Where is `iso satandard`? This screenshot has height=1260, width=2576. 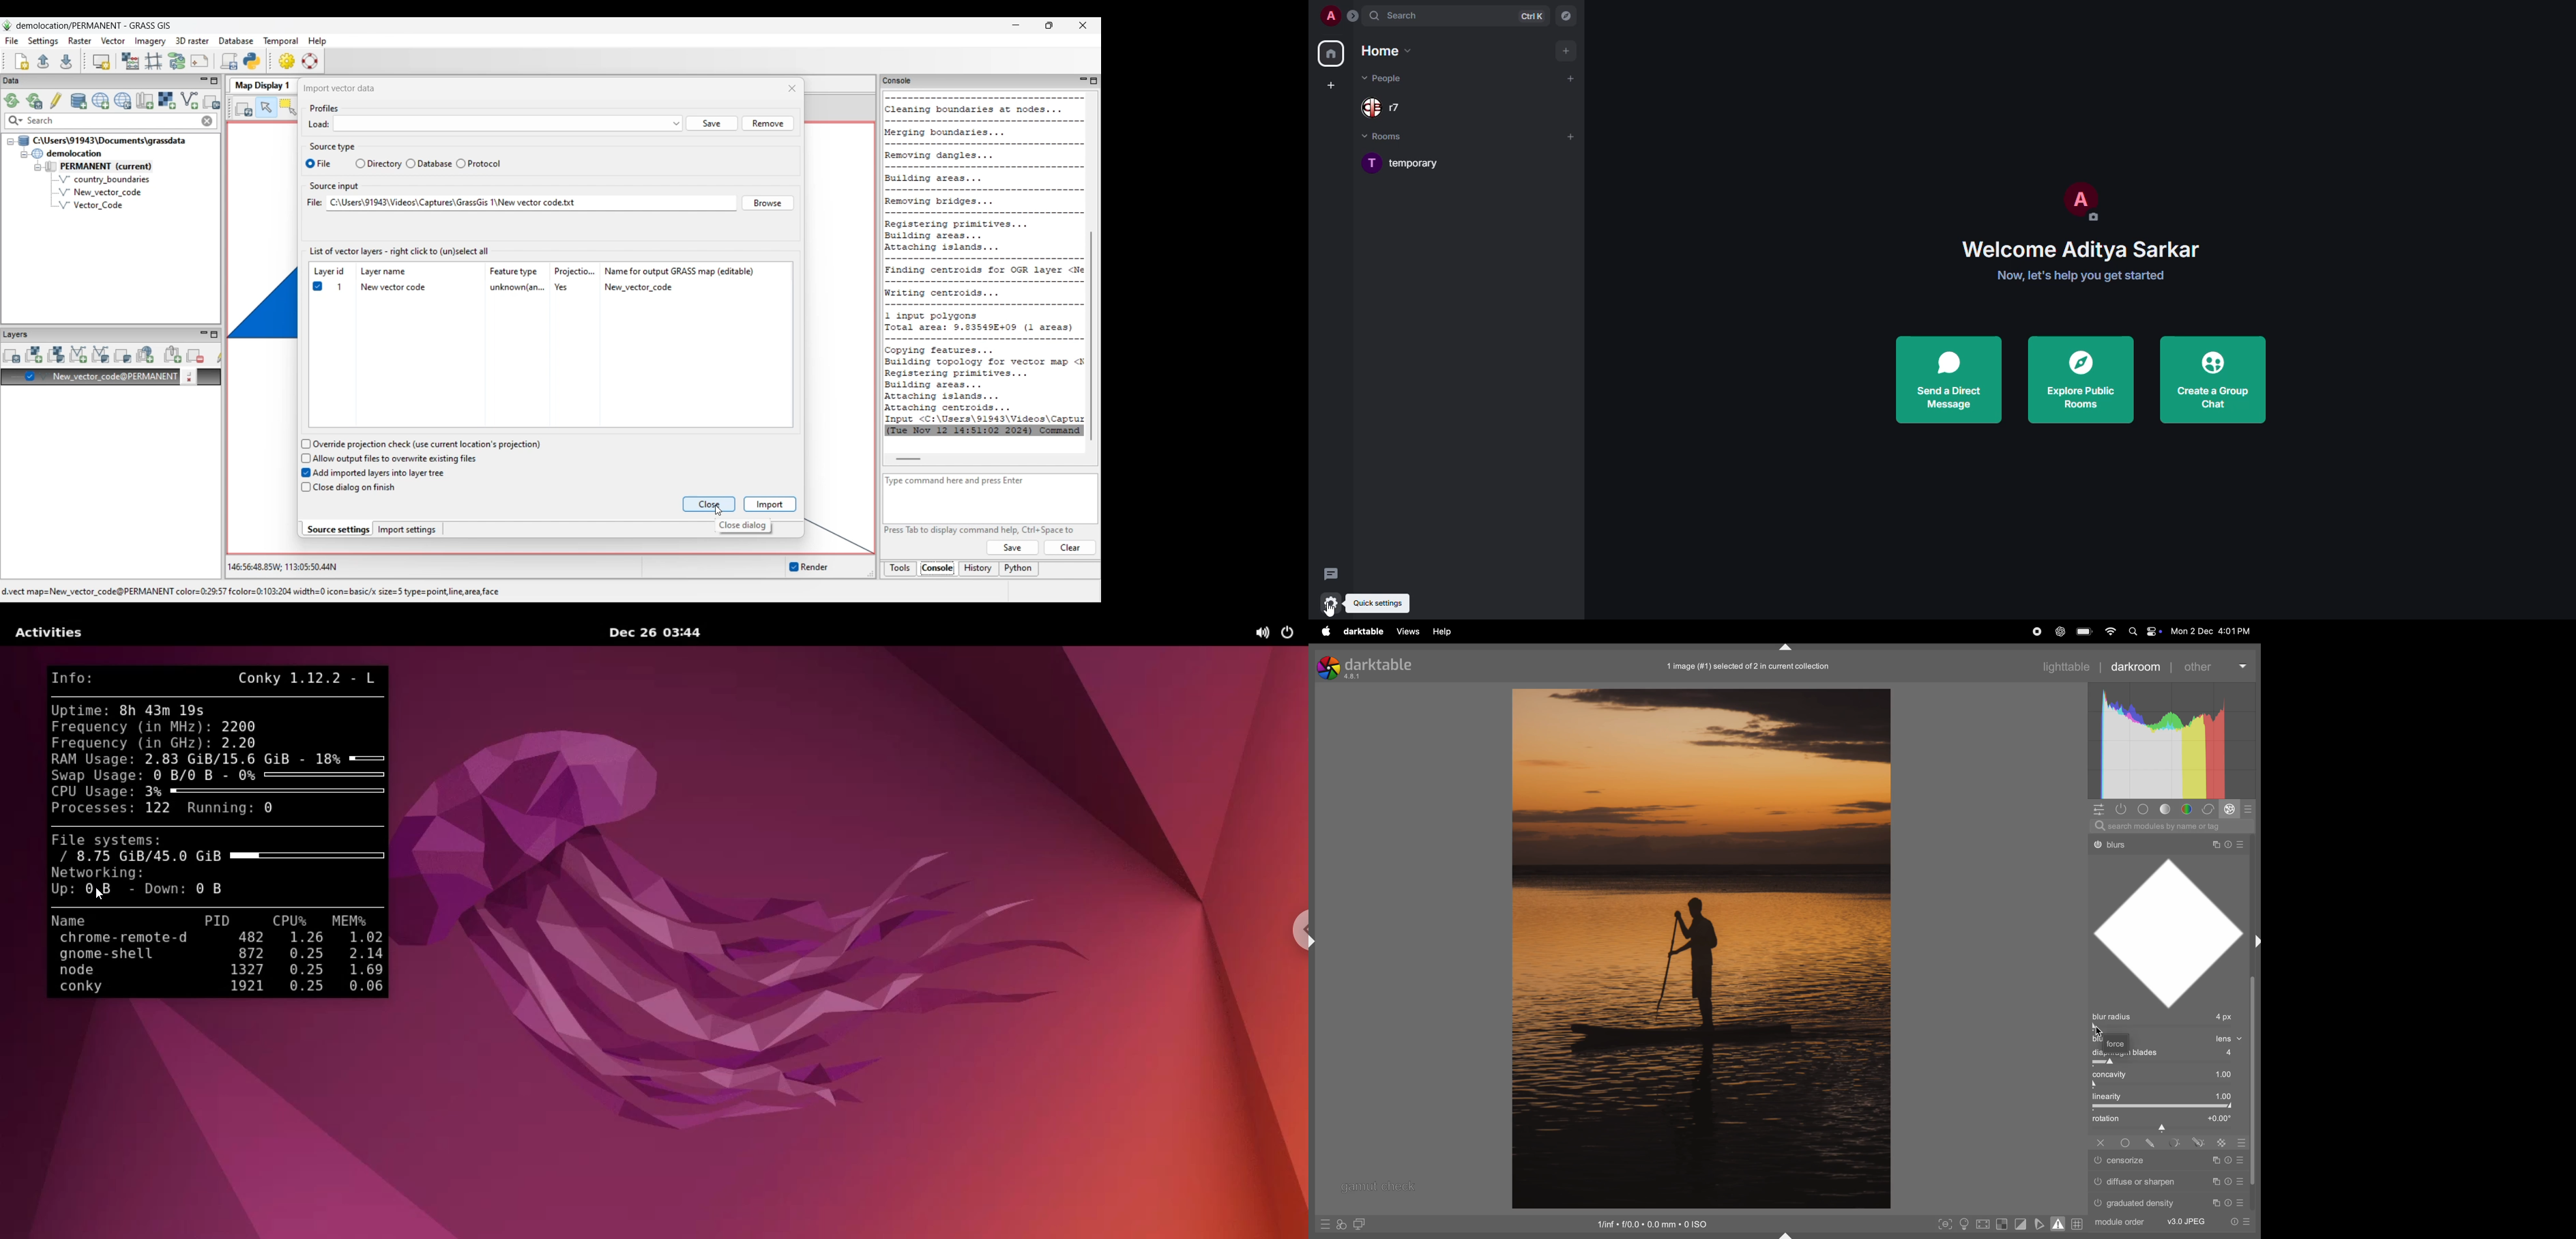
iso satandard is located at coordinates (1653, 1223).